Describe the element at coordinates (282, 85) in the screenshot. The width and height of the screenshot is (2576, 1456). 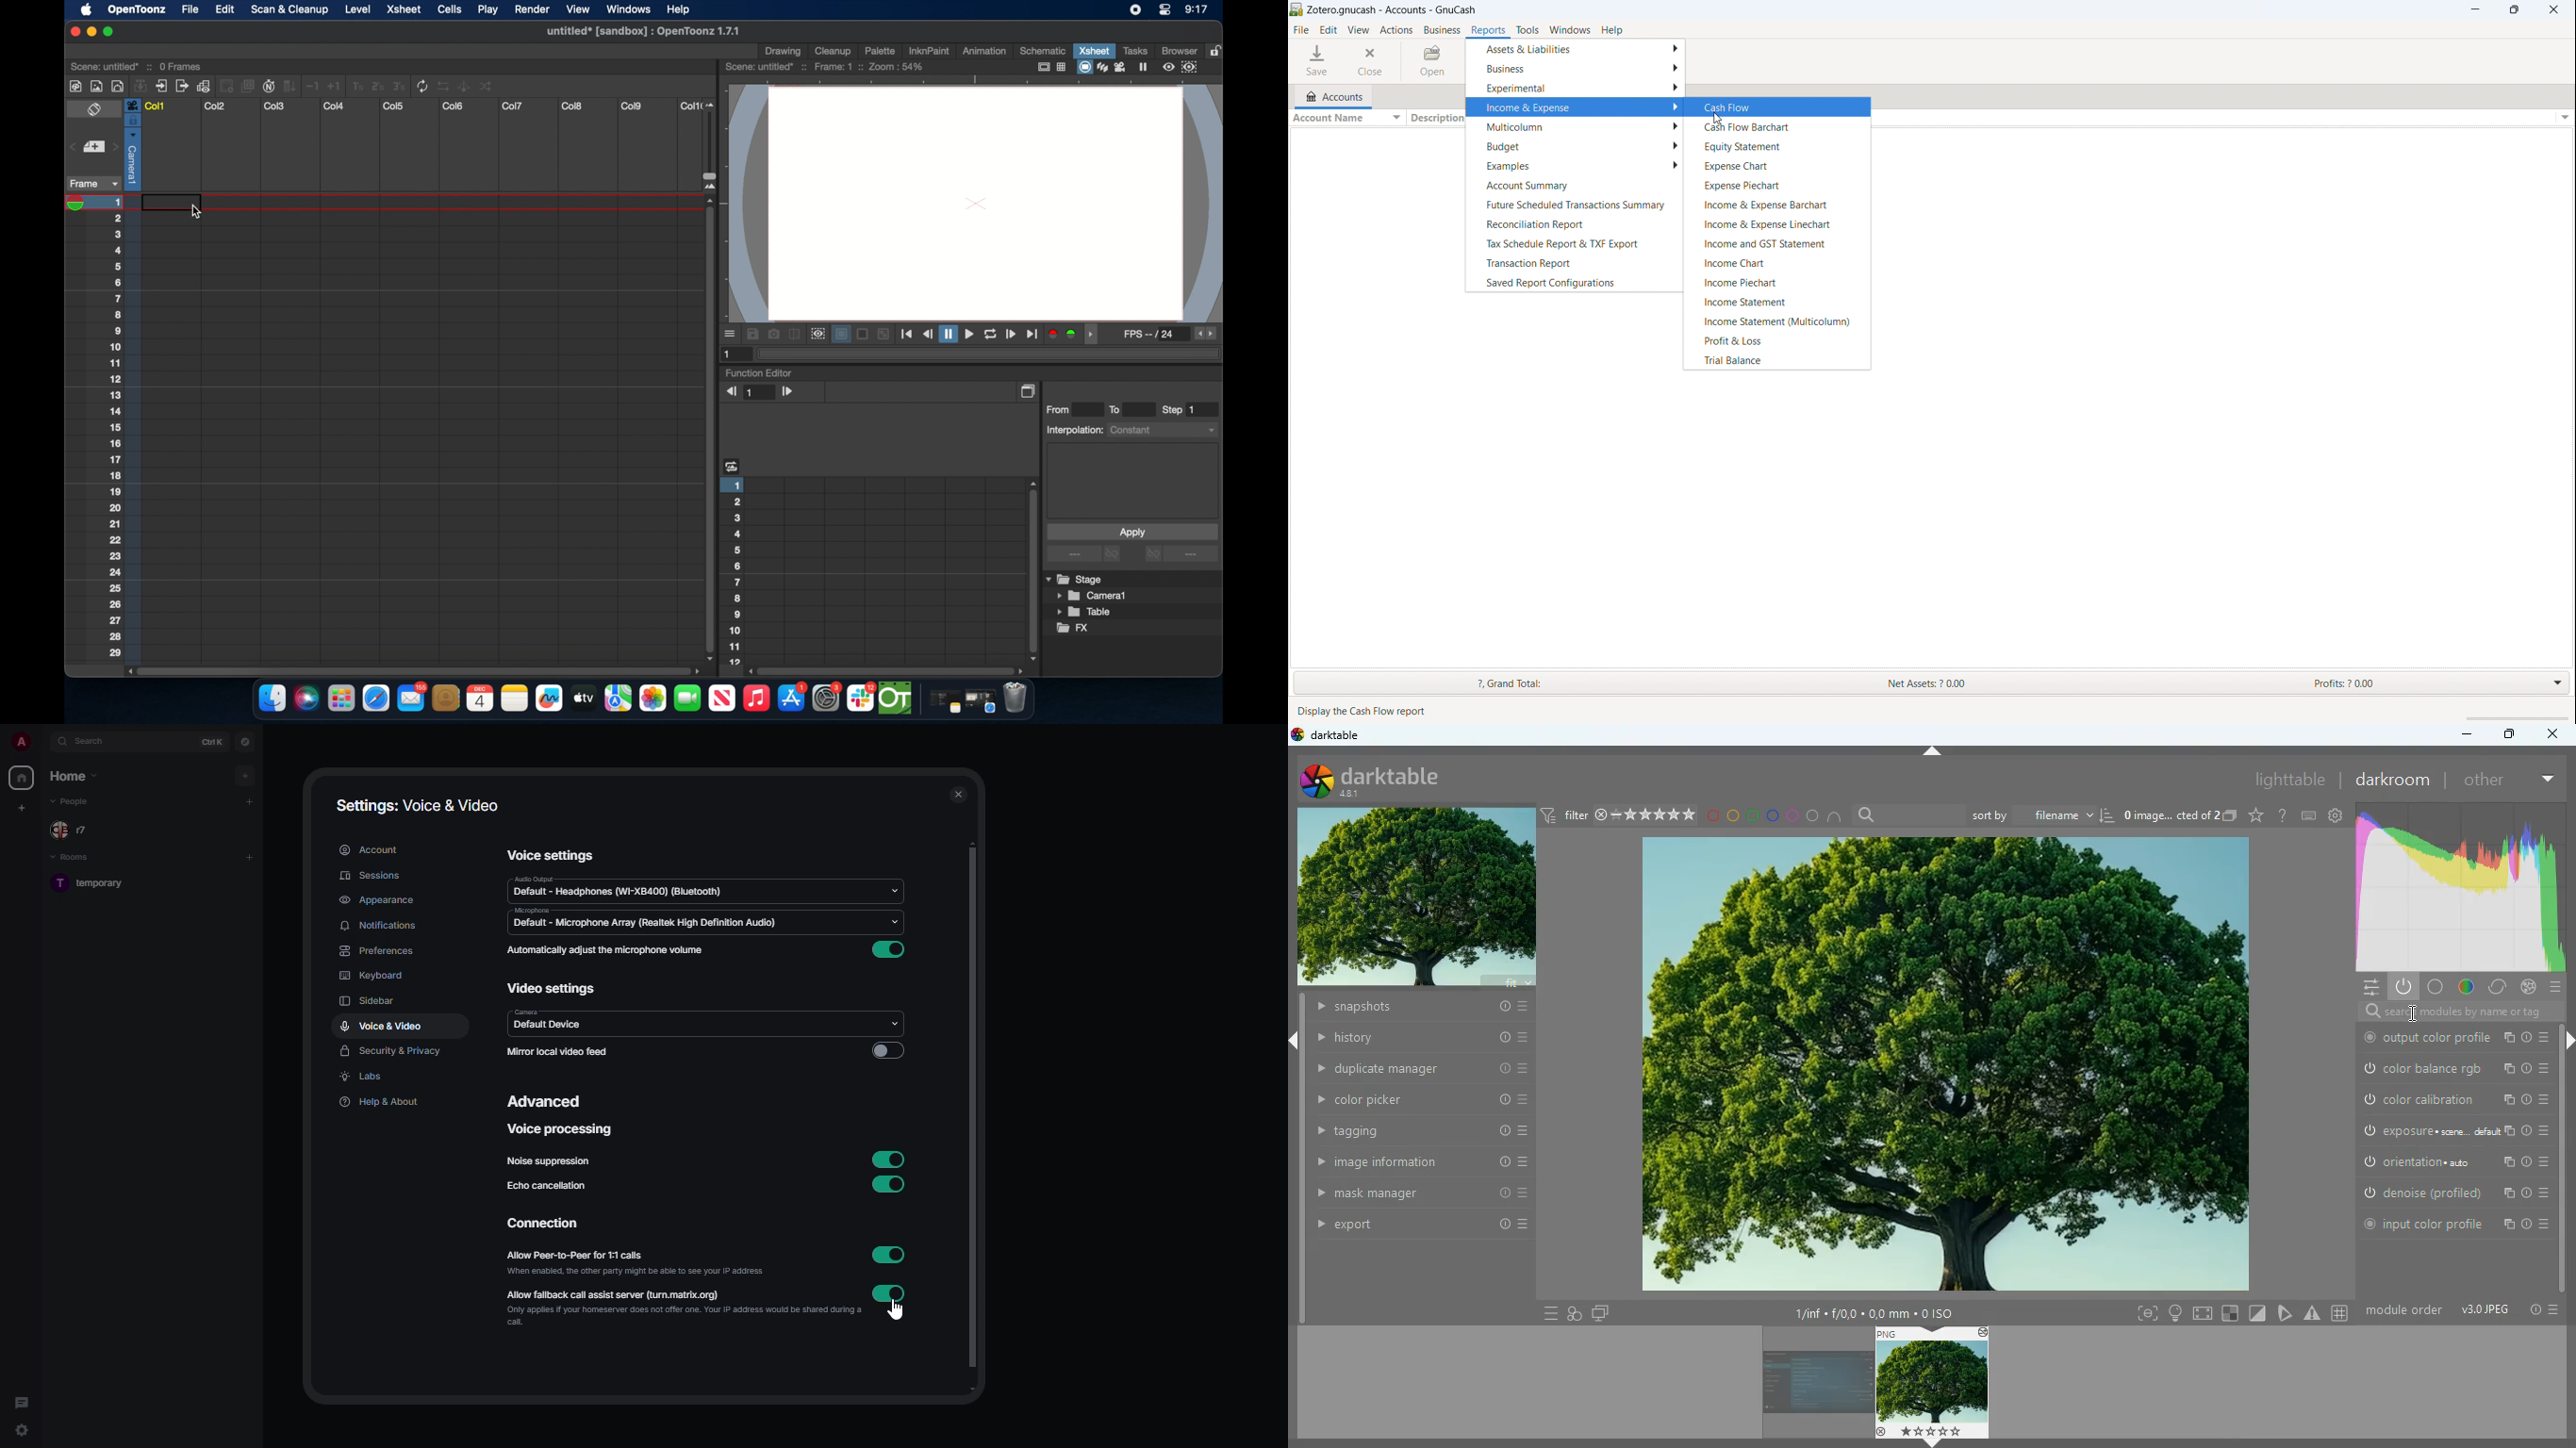
I see `more tools` at that location.